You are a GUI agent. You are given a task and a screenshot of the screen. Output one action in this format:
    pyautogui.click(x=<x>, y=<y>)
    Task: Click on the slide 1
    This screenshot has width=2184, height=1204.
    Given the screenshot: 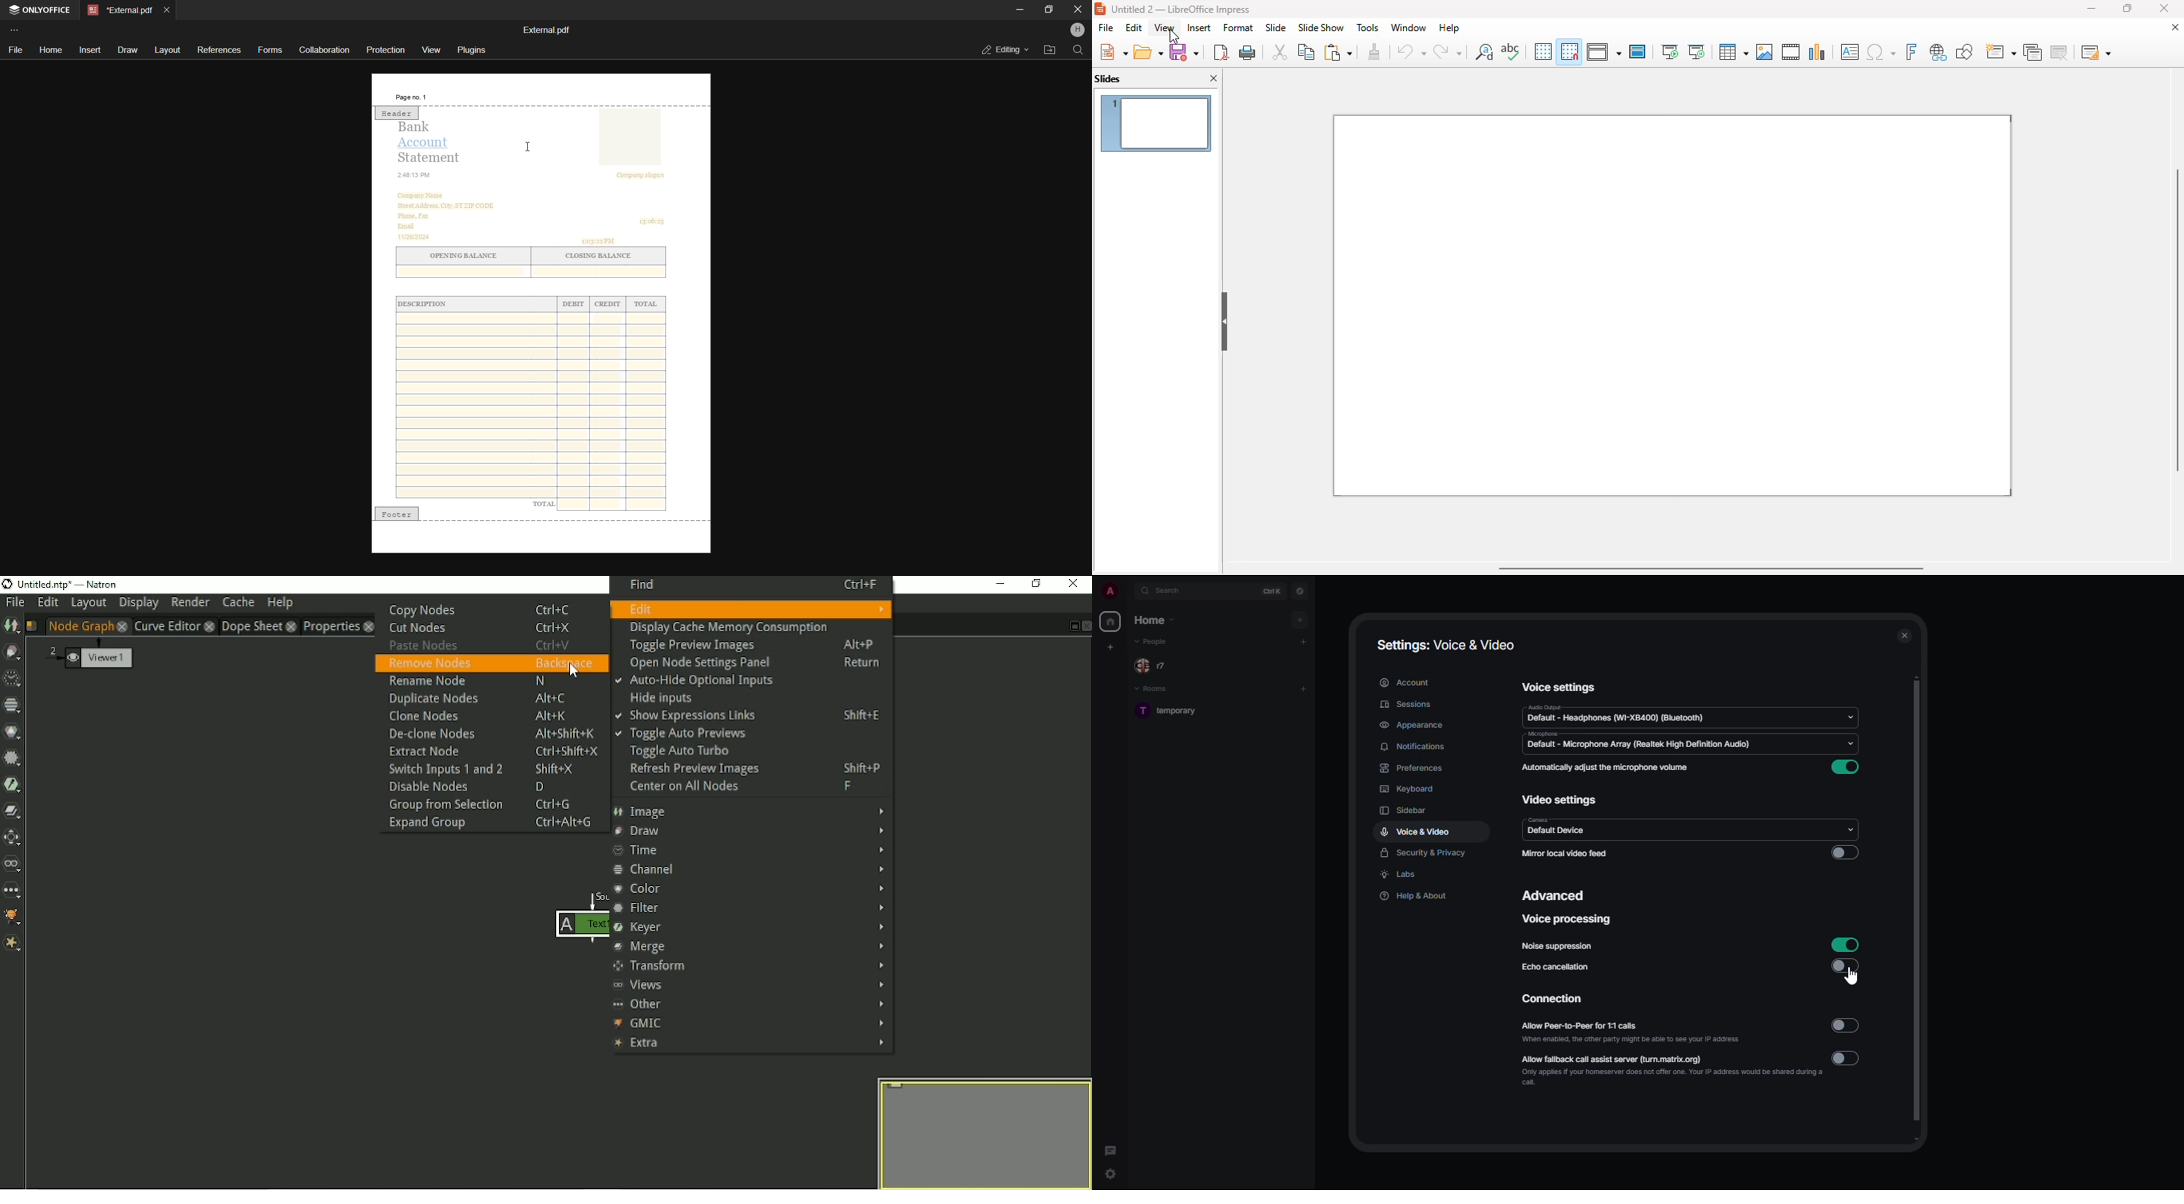 What is the action you would take?
    pyautogui.click(x=1157, y=123)
    